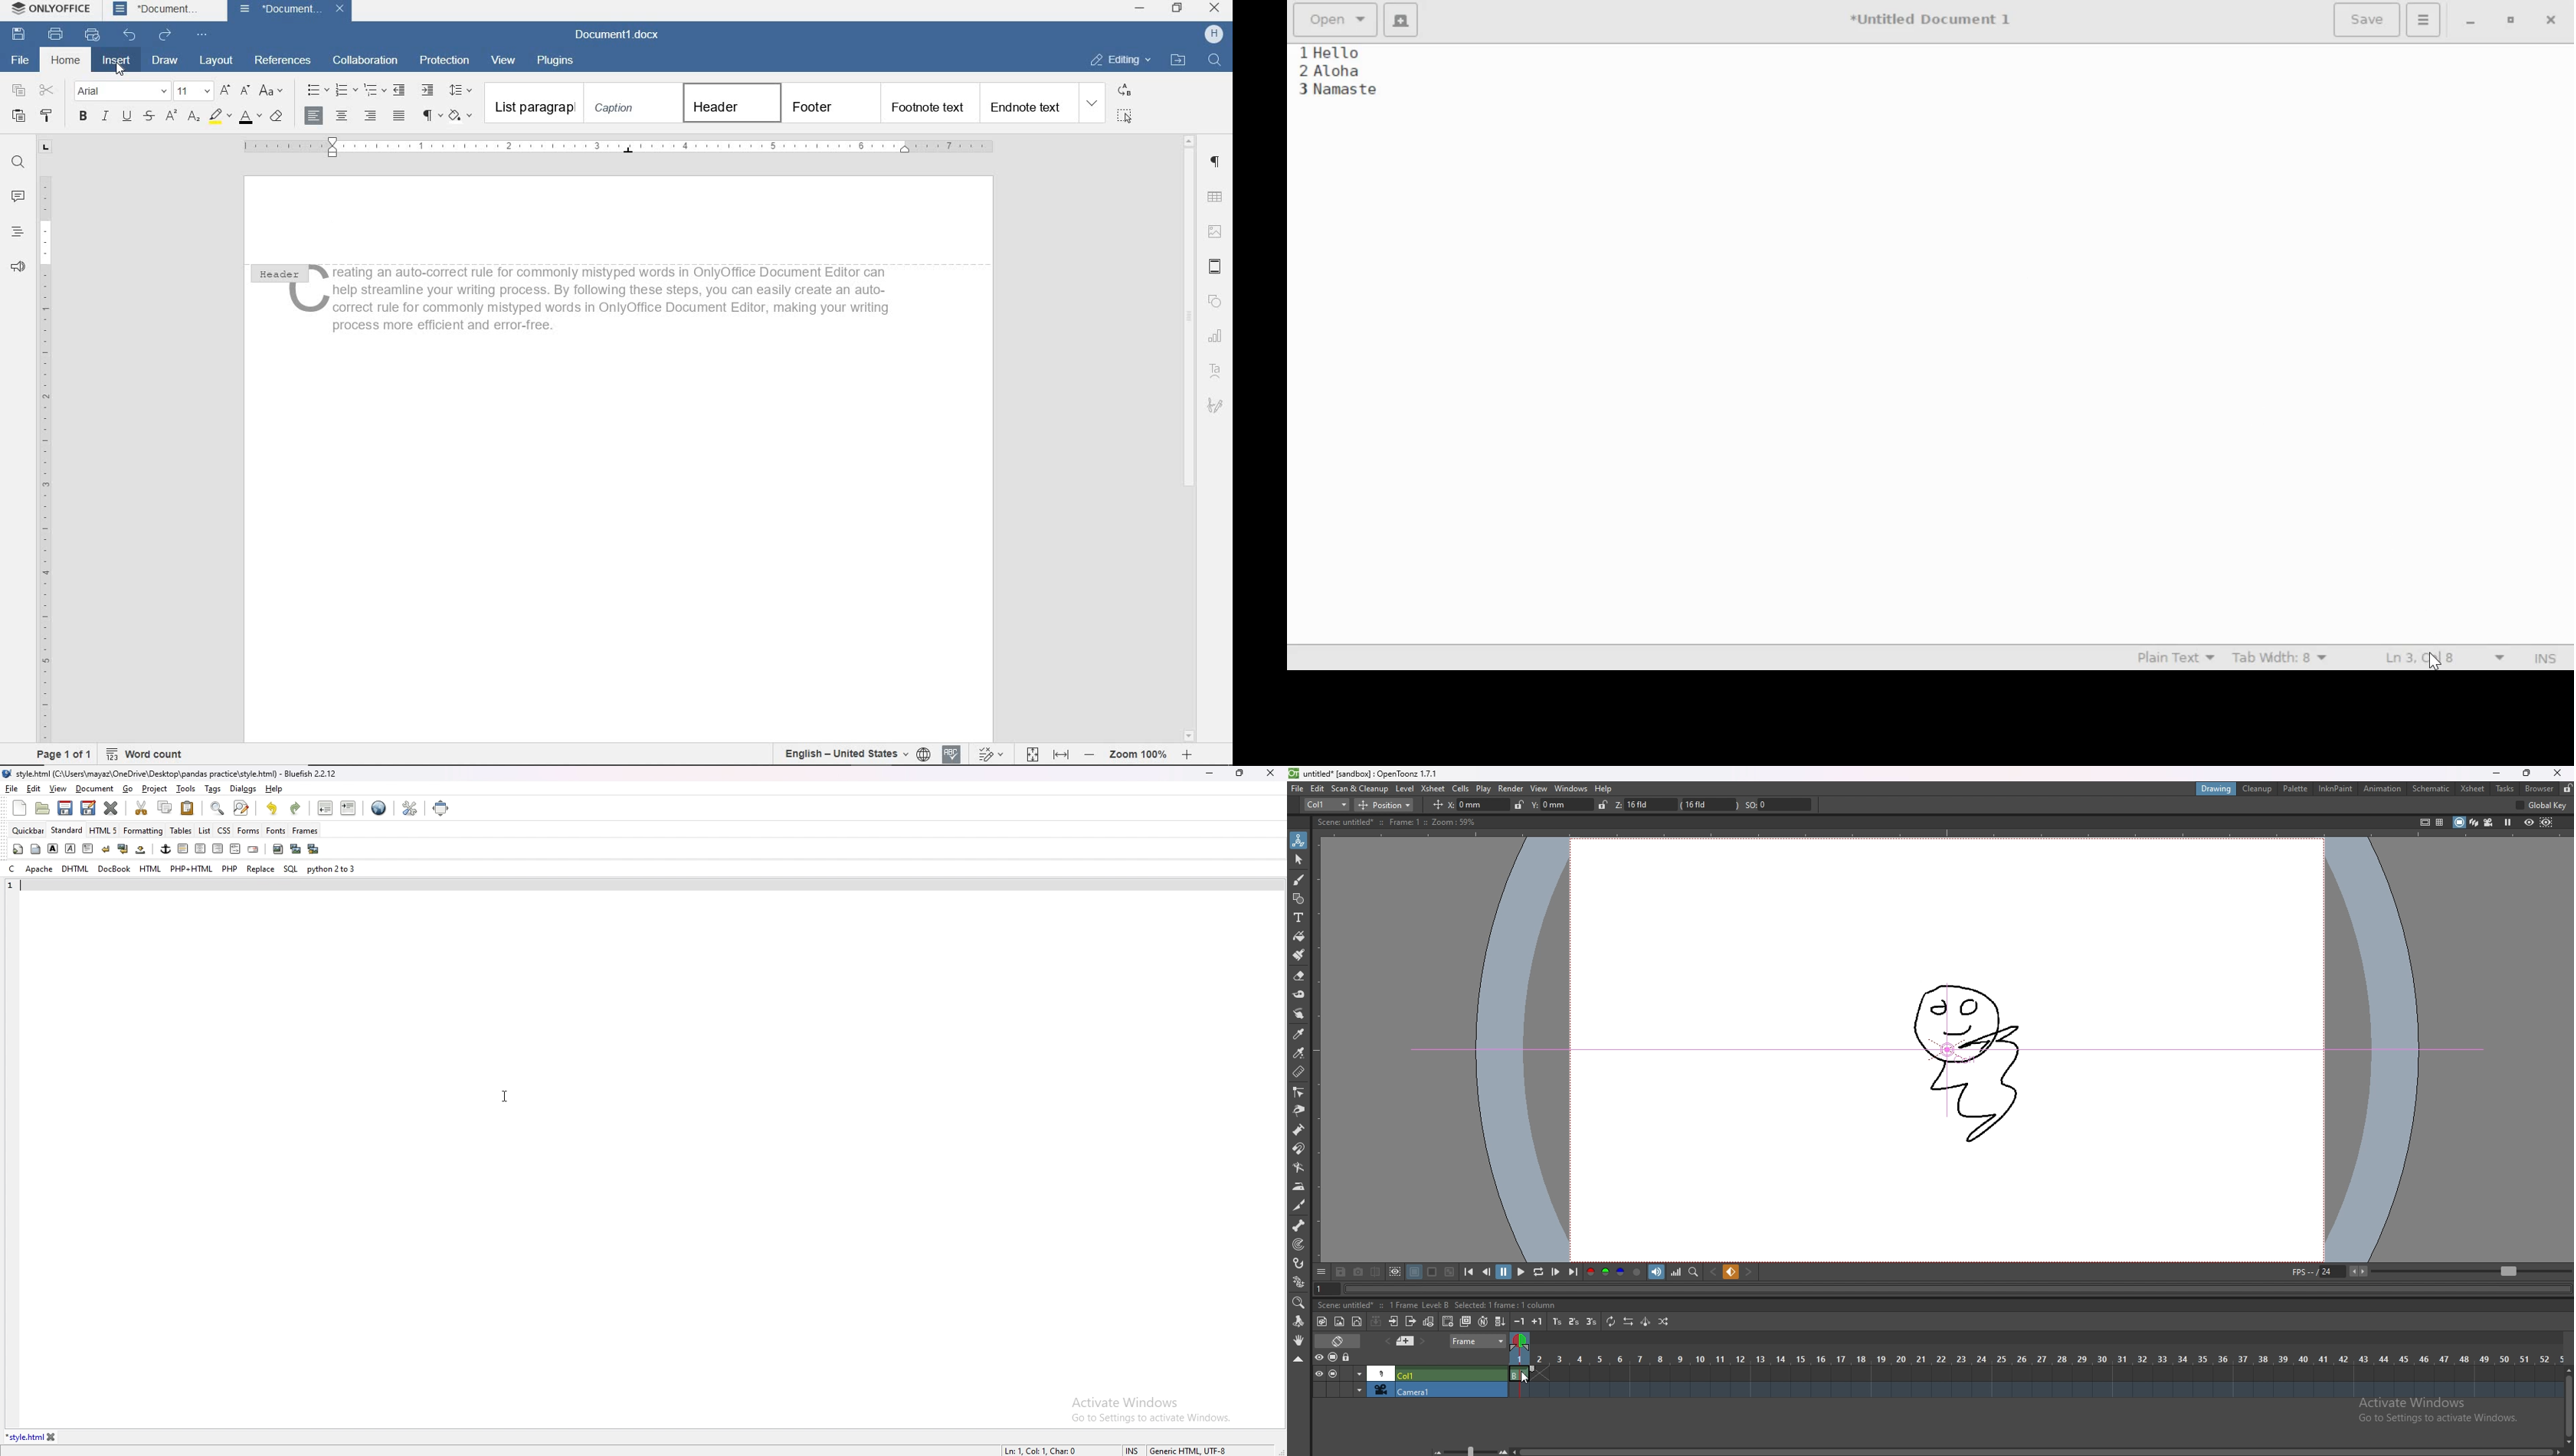 The image size is (2576, 1456). What do you see at coordinates (150, 117) in the screenshot?
I see `STRIKETHROUGH` at bounding box center [150, 117].